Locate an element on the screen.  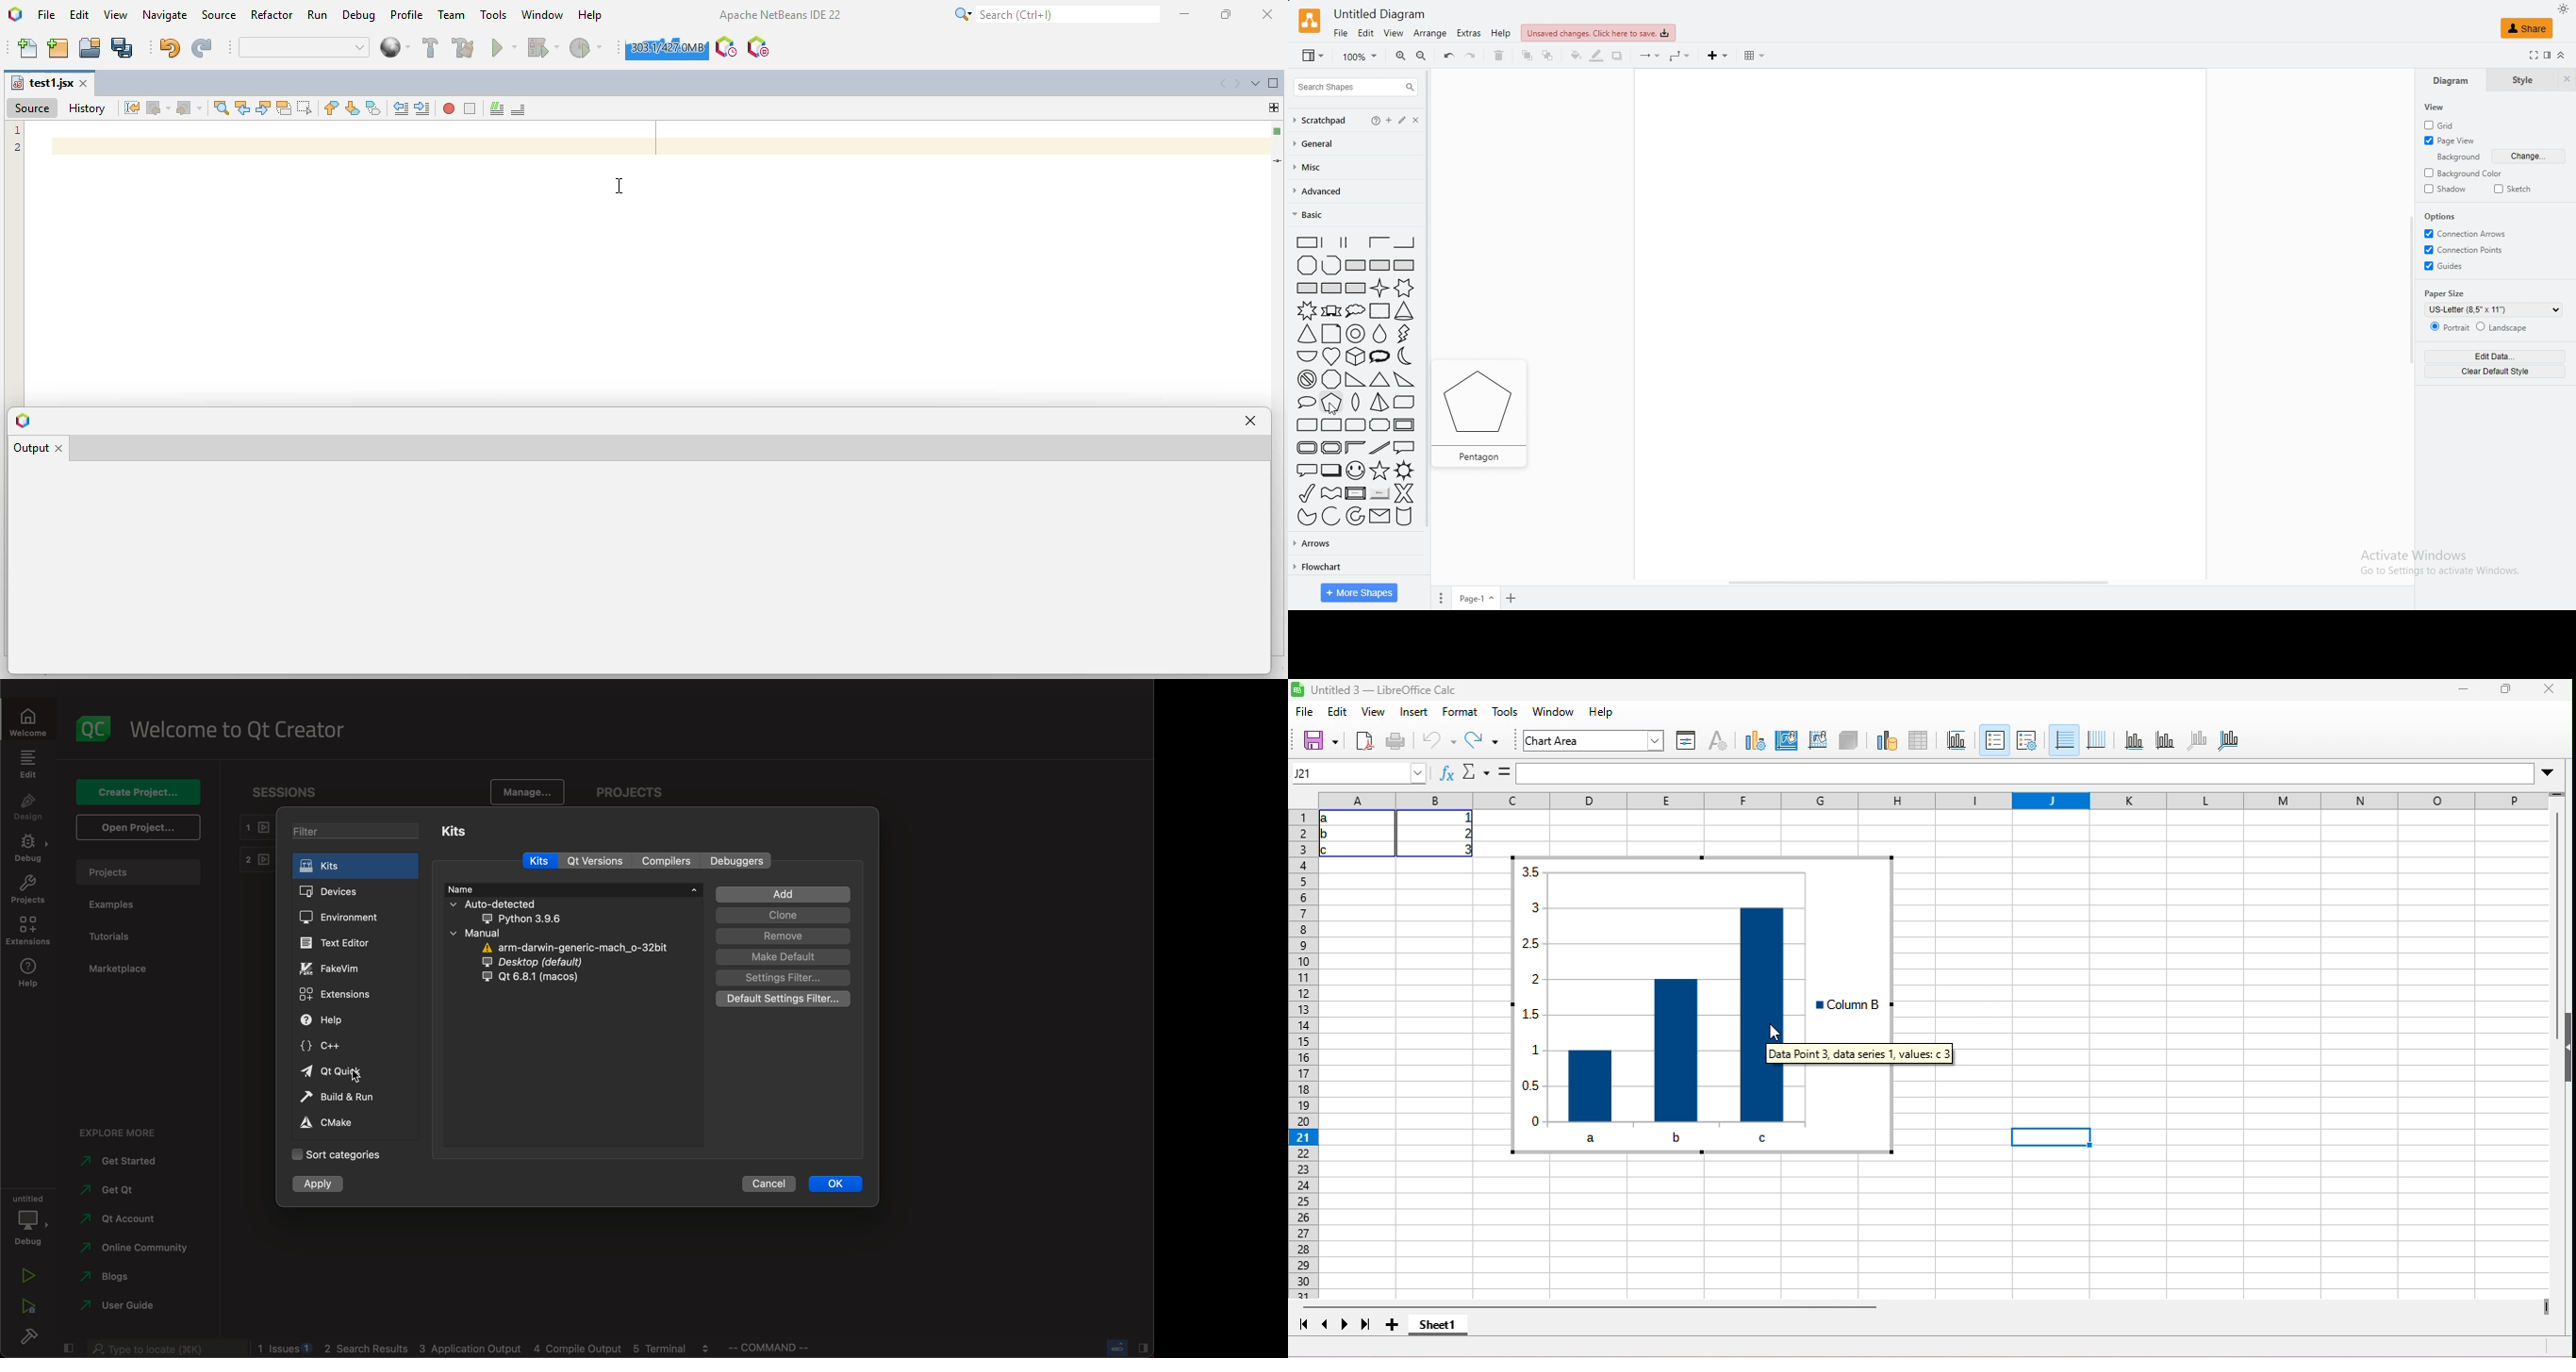
all axes is located at coordinates (2243, 742).